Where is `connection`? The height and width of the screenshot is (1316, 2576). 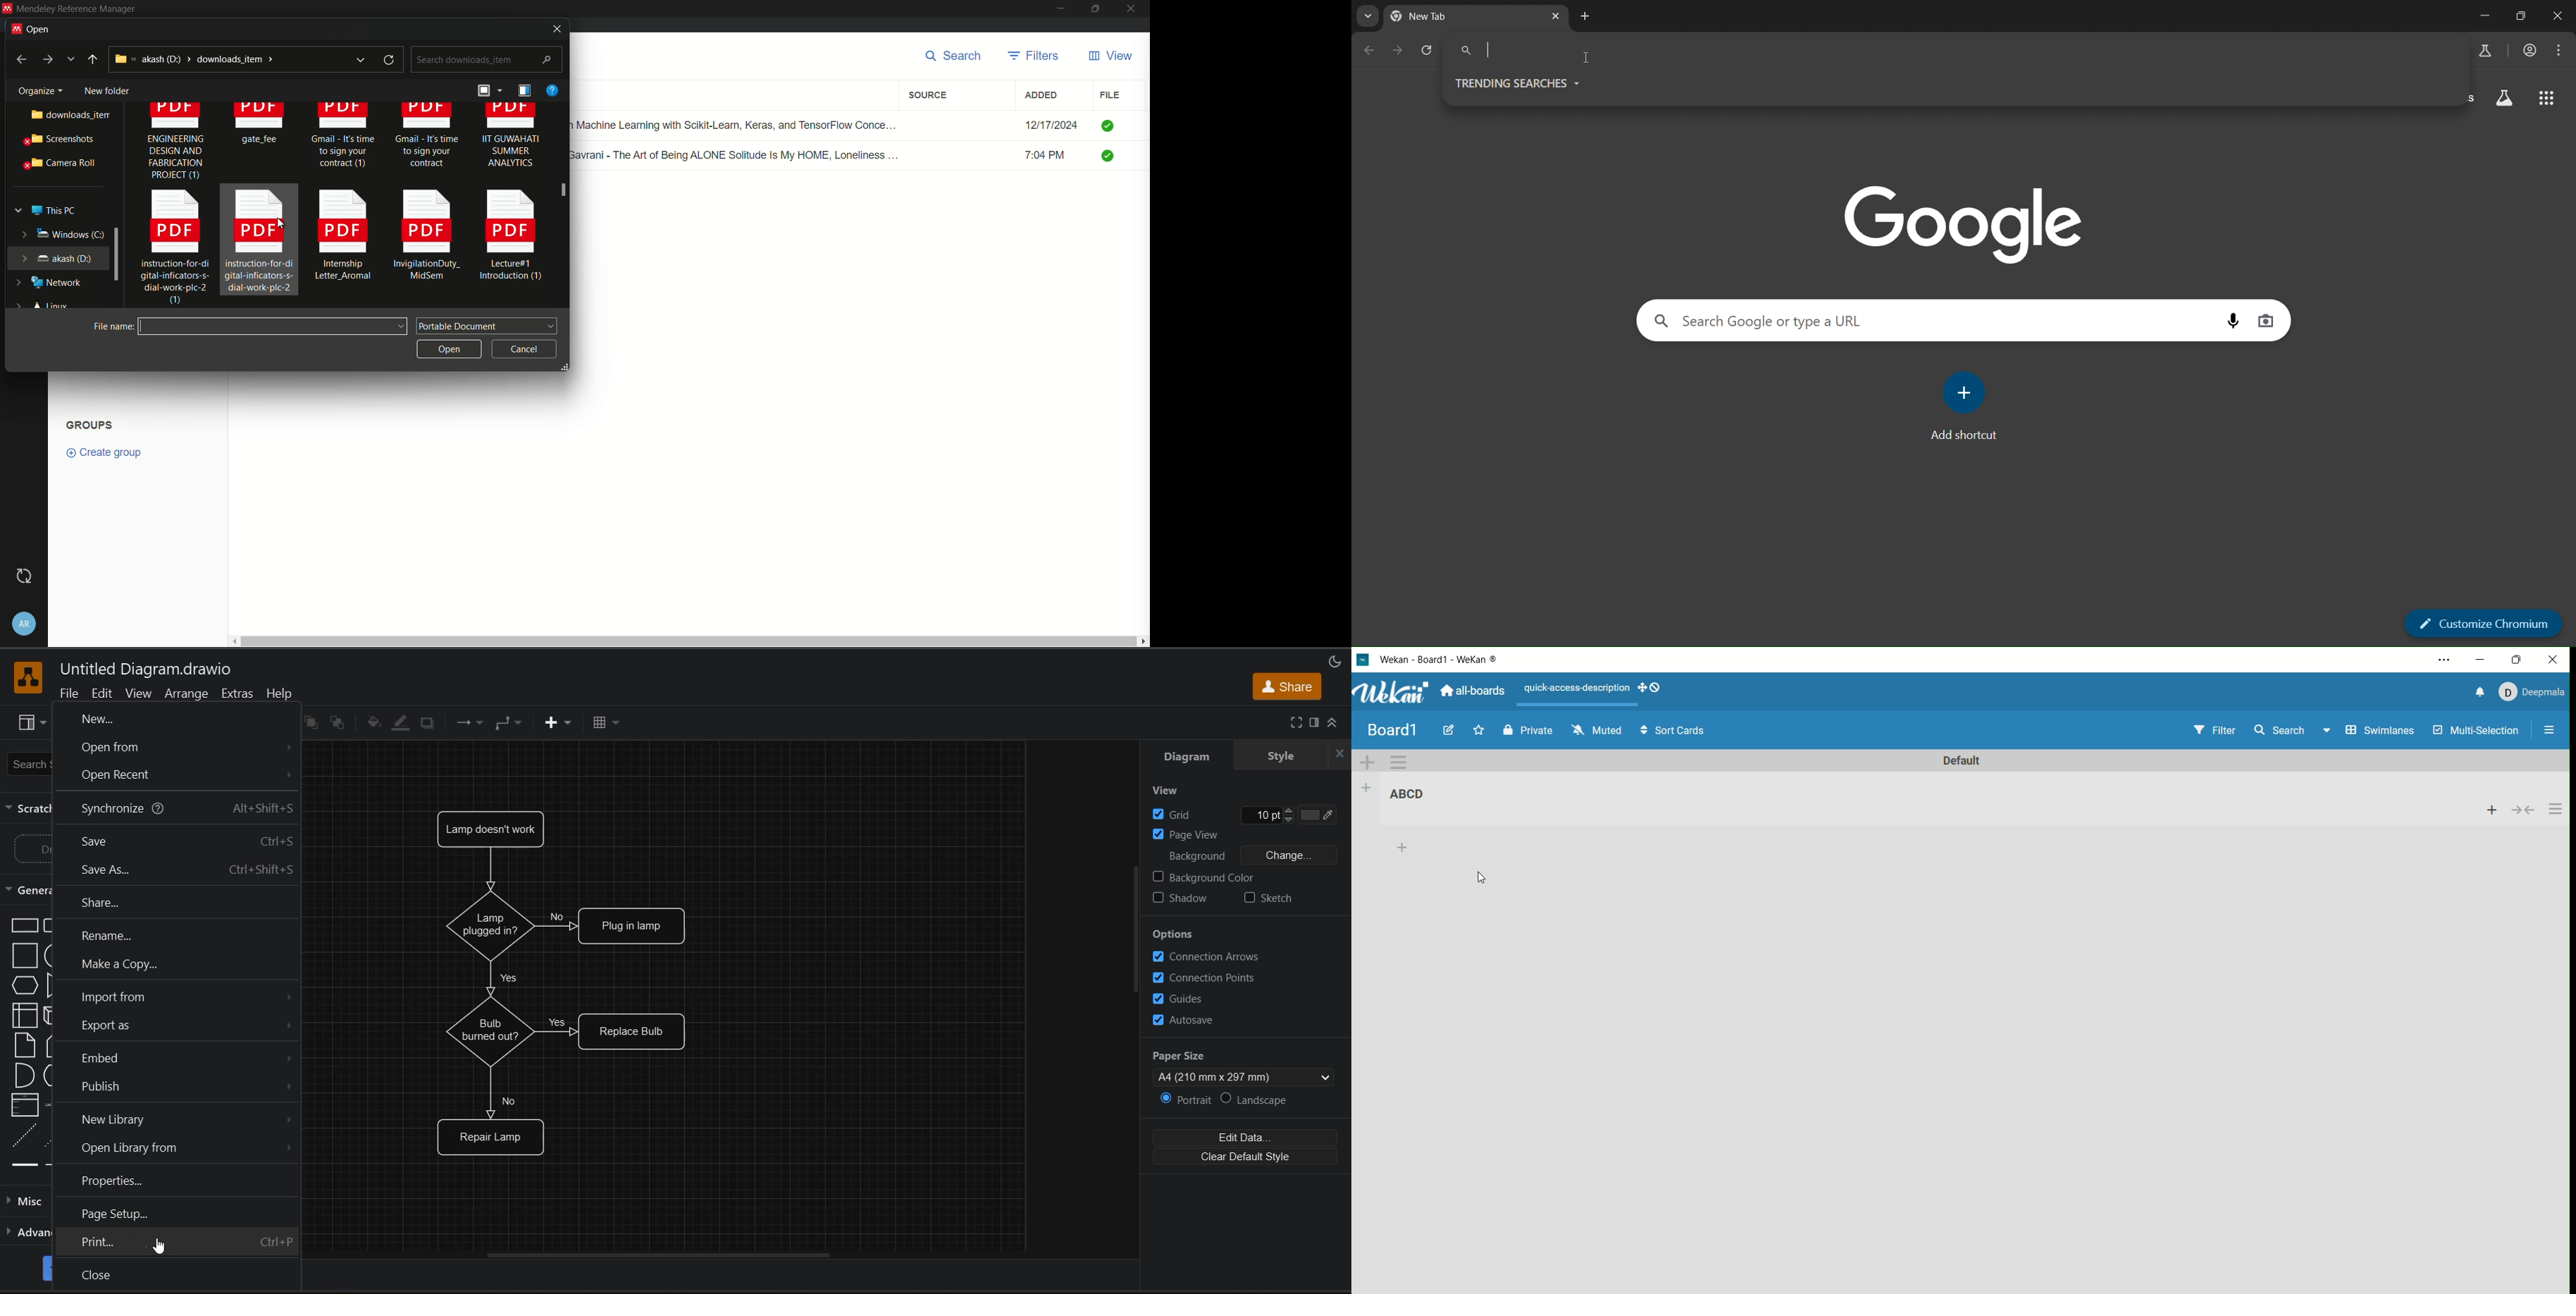 connection is located at coordinates (472, 724).